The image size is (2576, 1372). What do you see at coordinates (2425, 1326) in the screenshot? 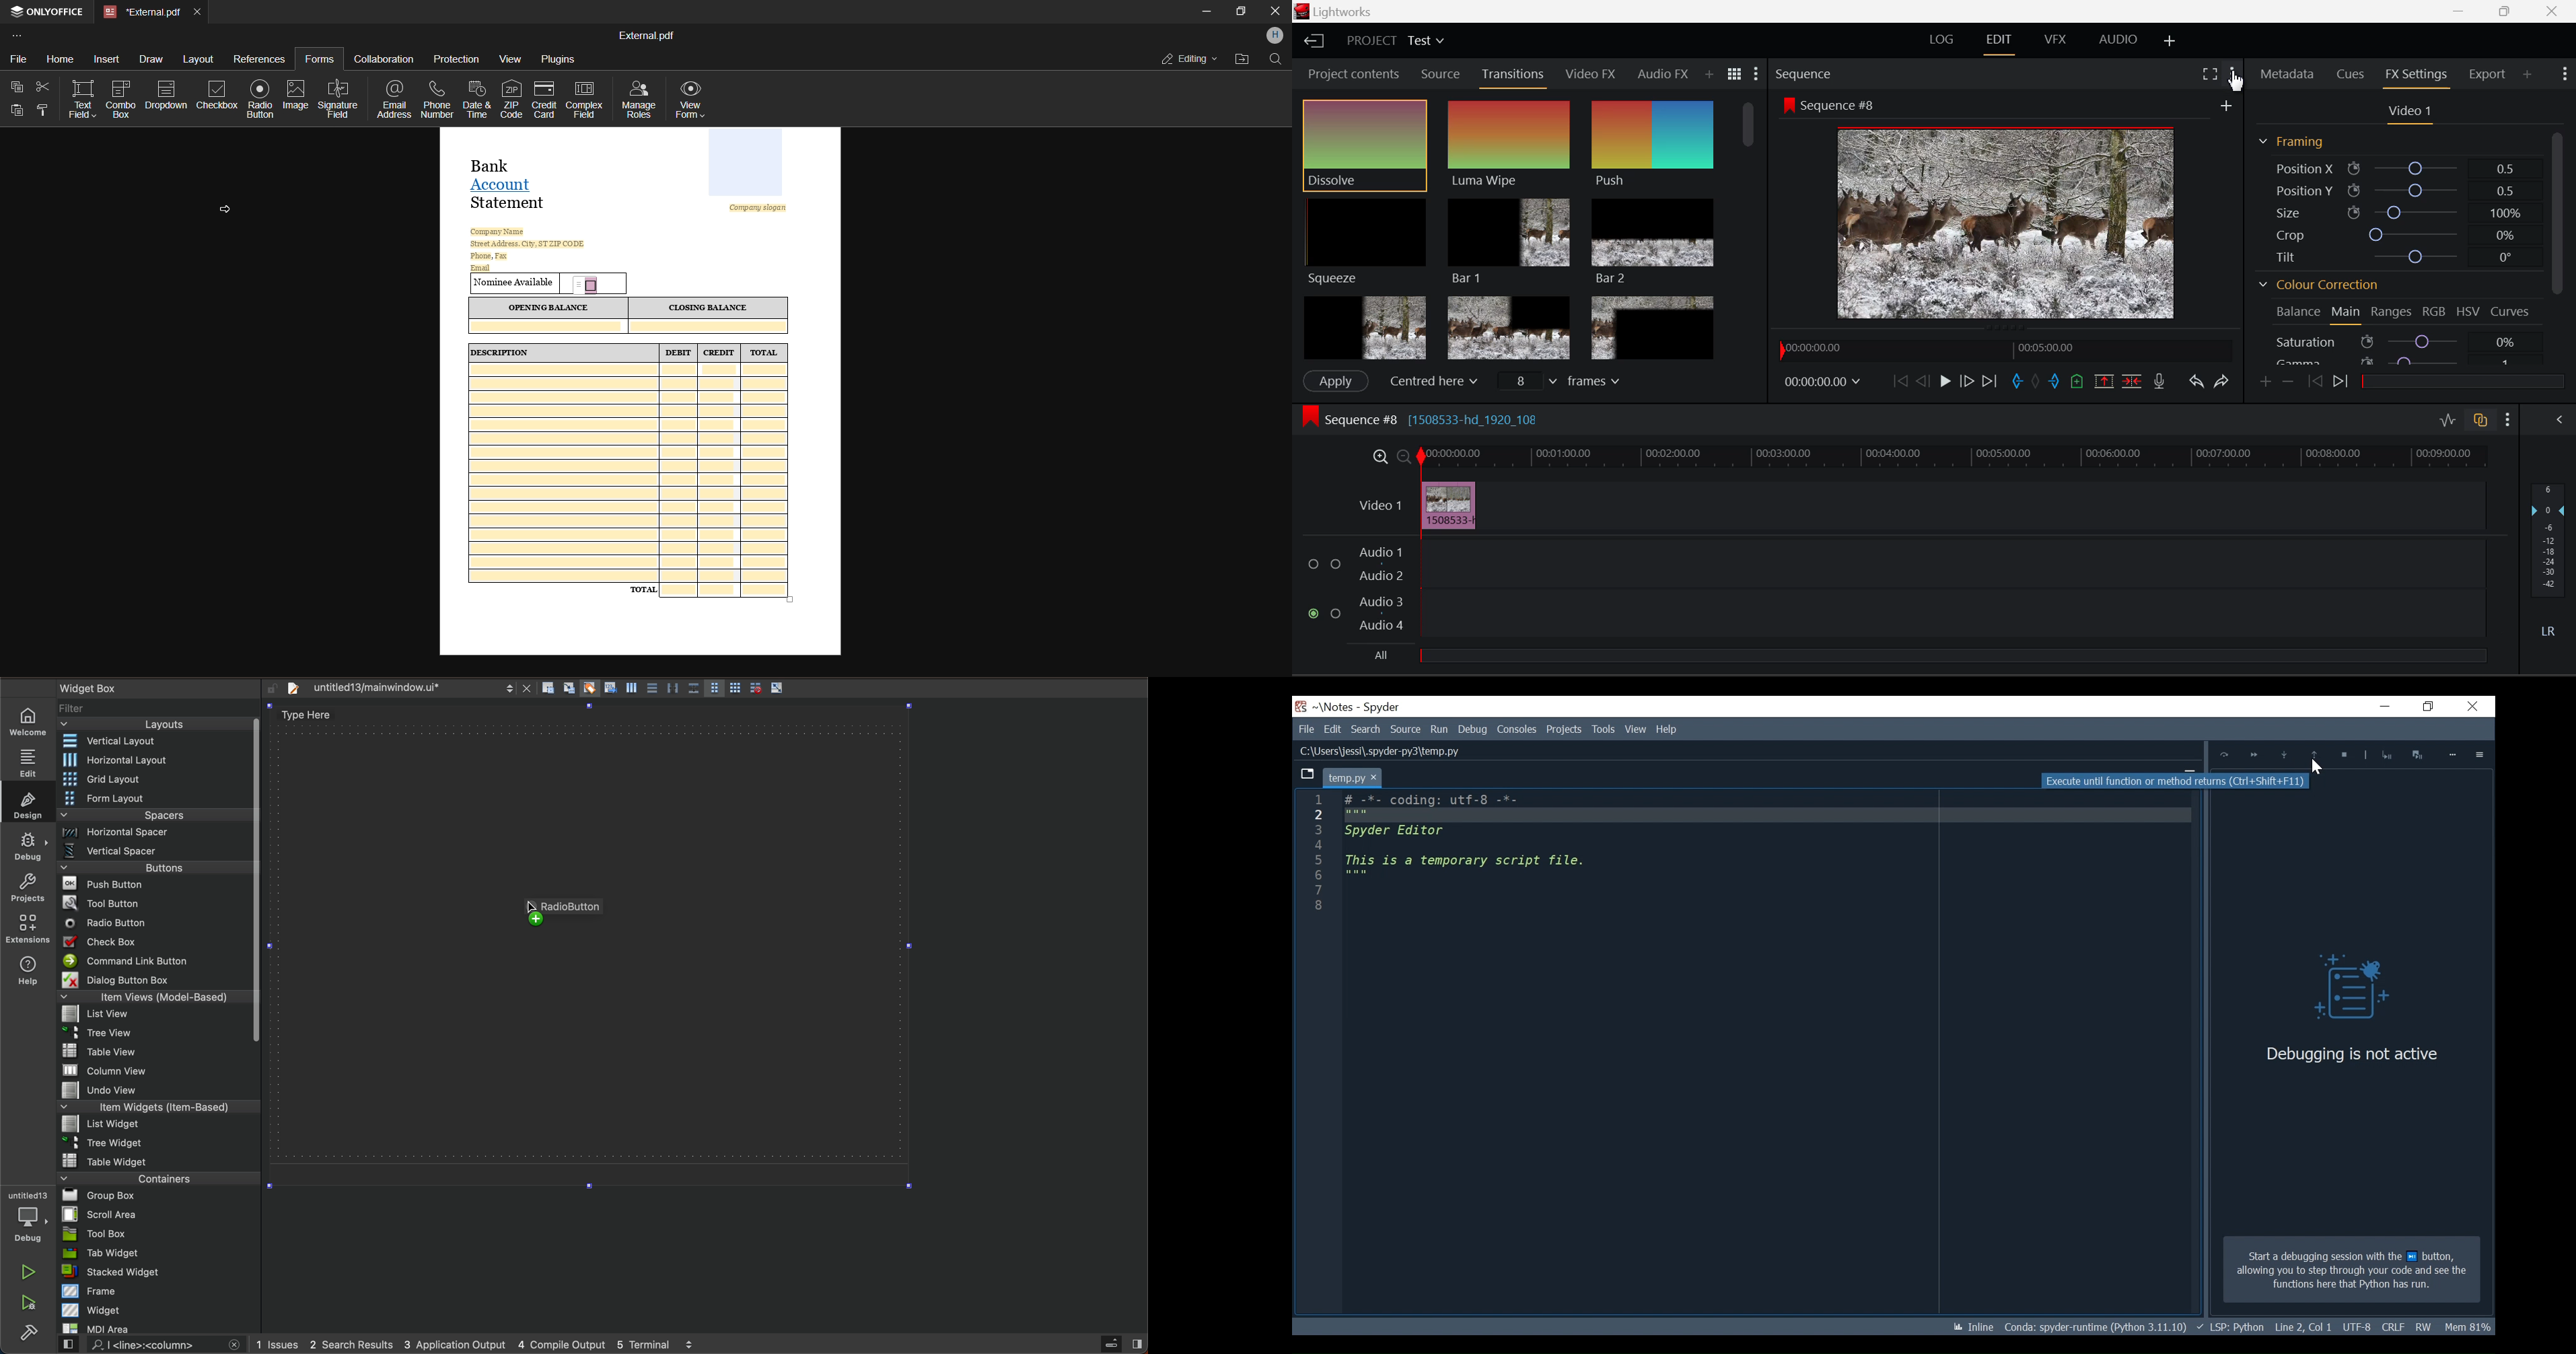
I see `File Permission` at bounding box center [2425, 1326].